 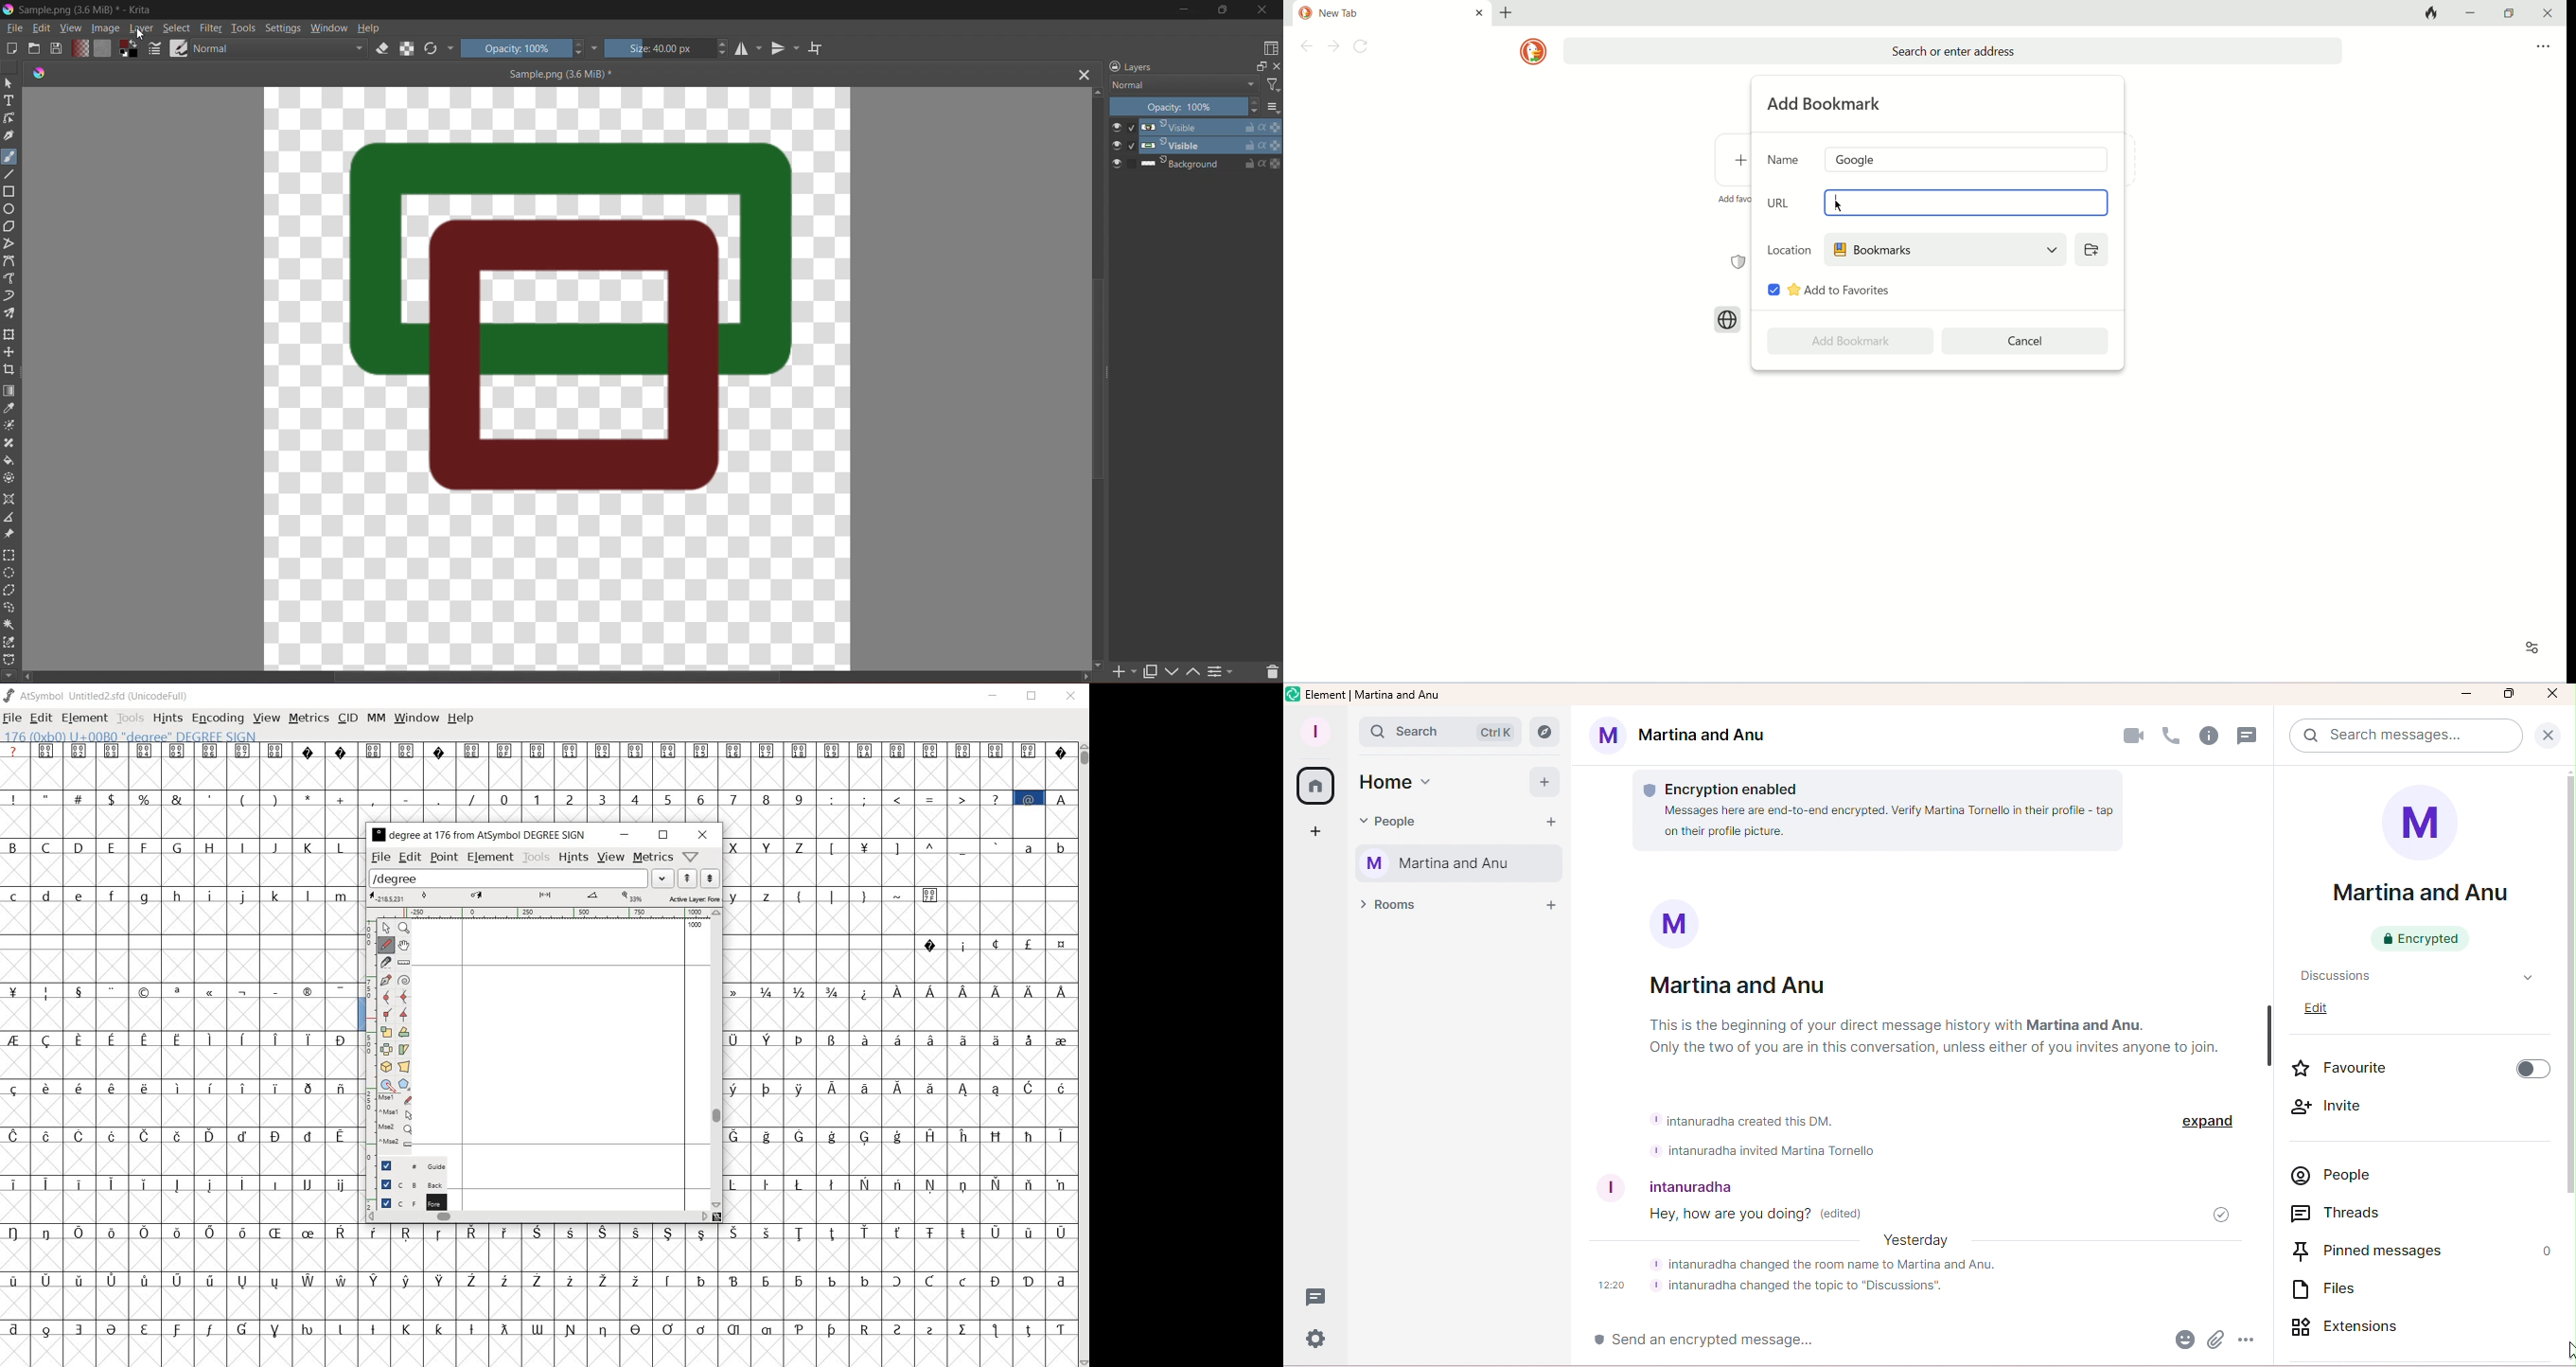 What do you see at coordinates (1084, 75) in the screenshot?
I see `Close Canvas` at bounding box center [1084, 75].